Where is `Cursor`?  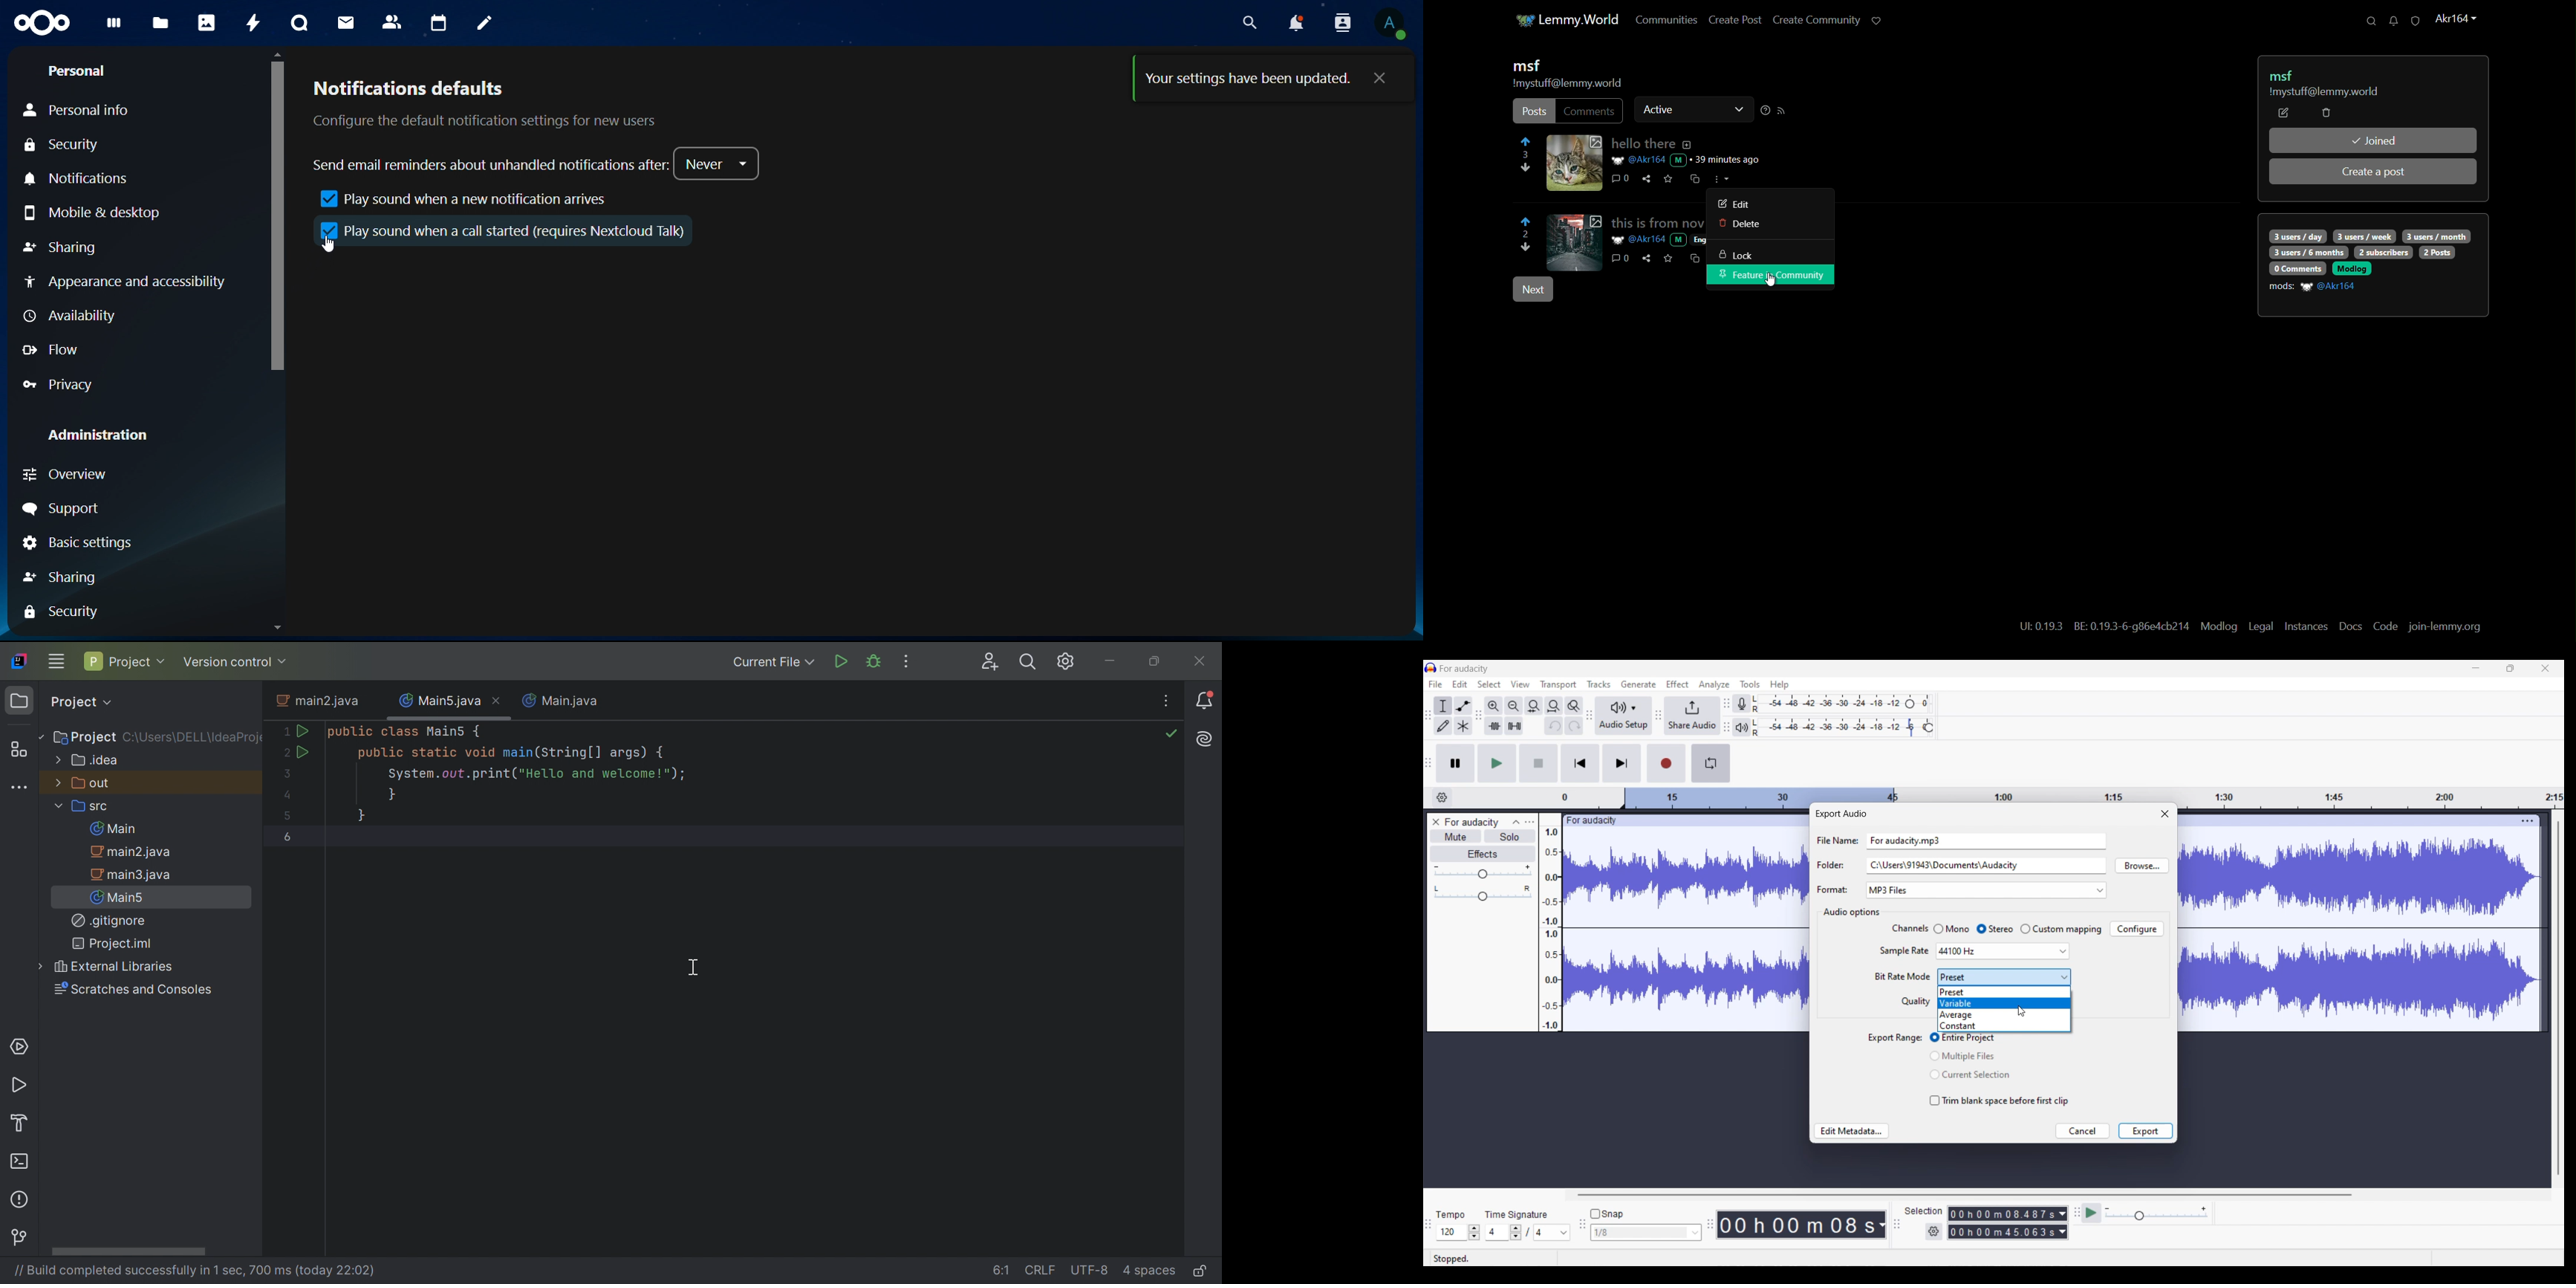 Cursor is located at coordinates (2022, 1011).